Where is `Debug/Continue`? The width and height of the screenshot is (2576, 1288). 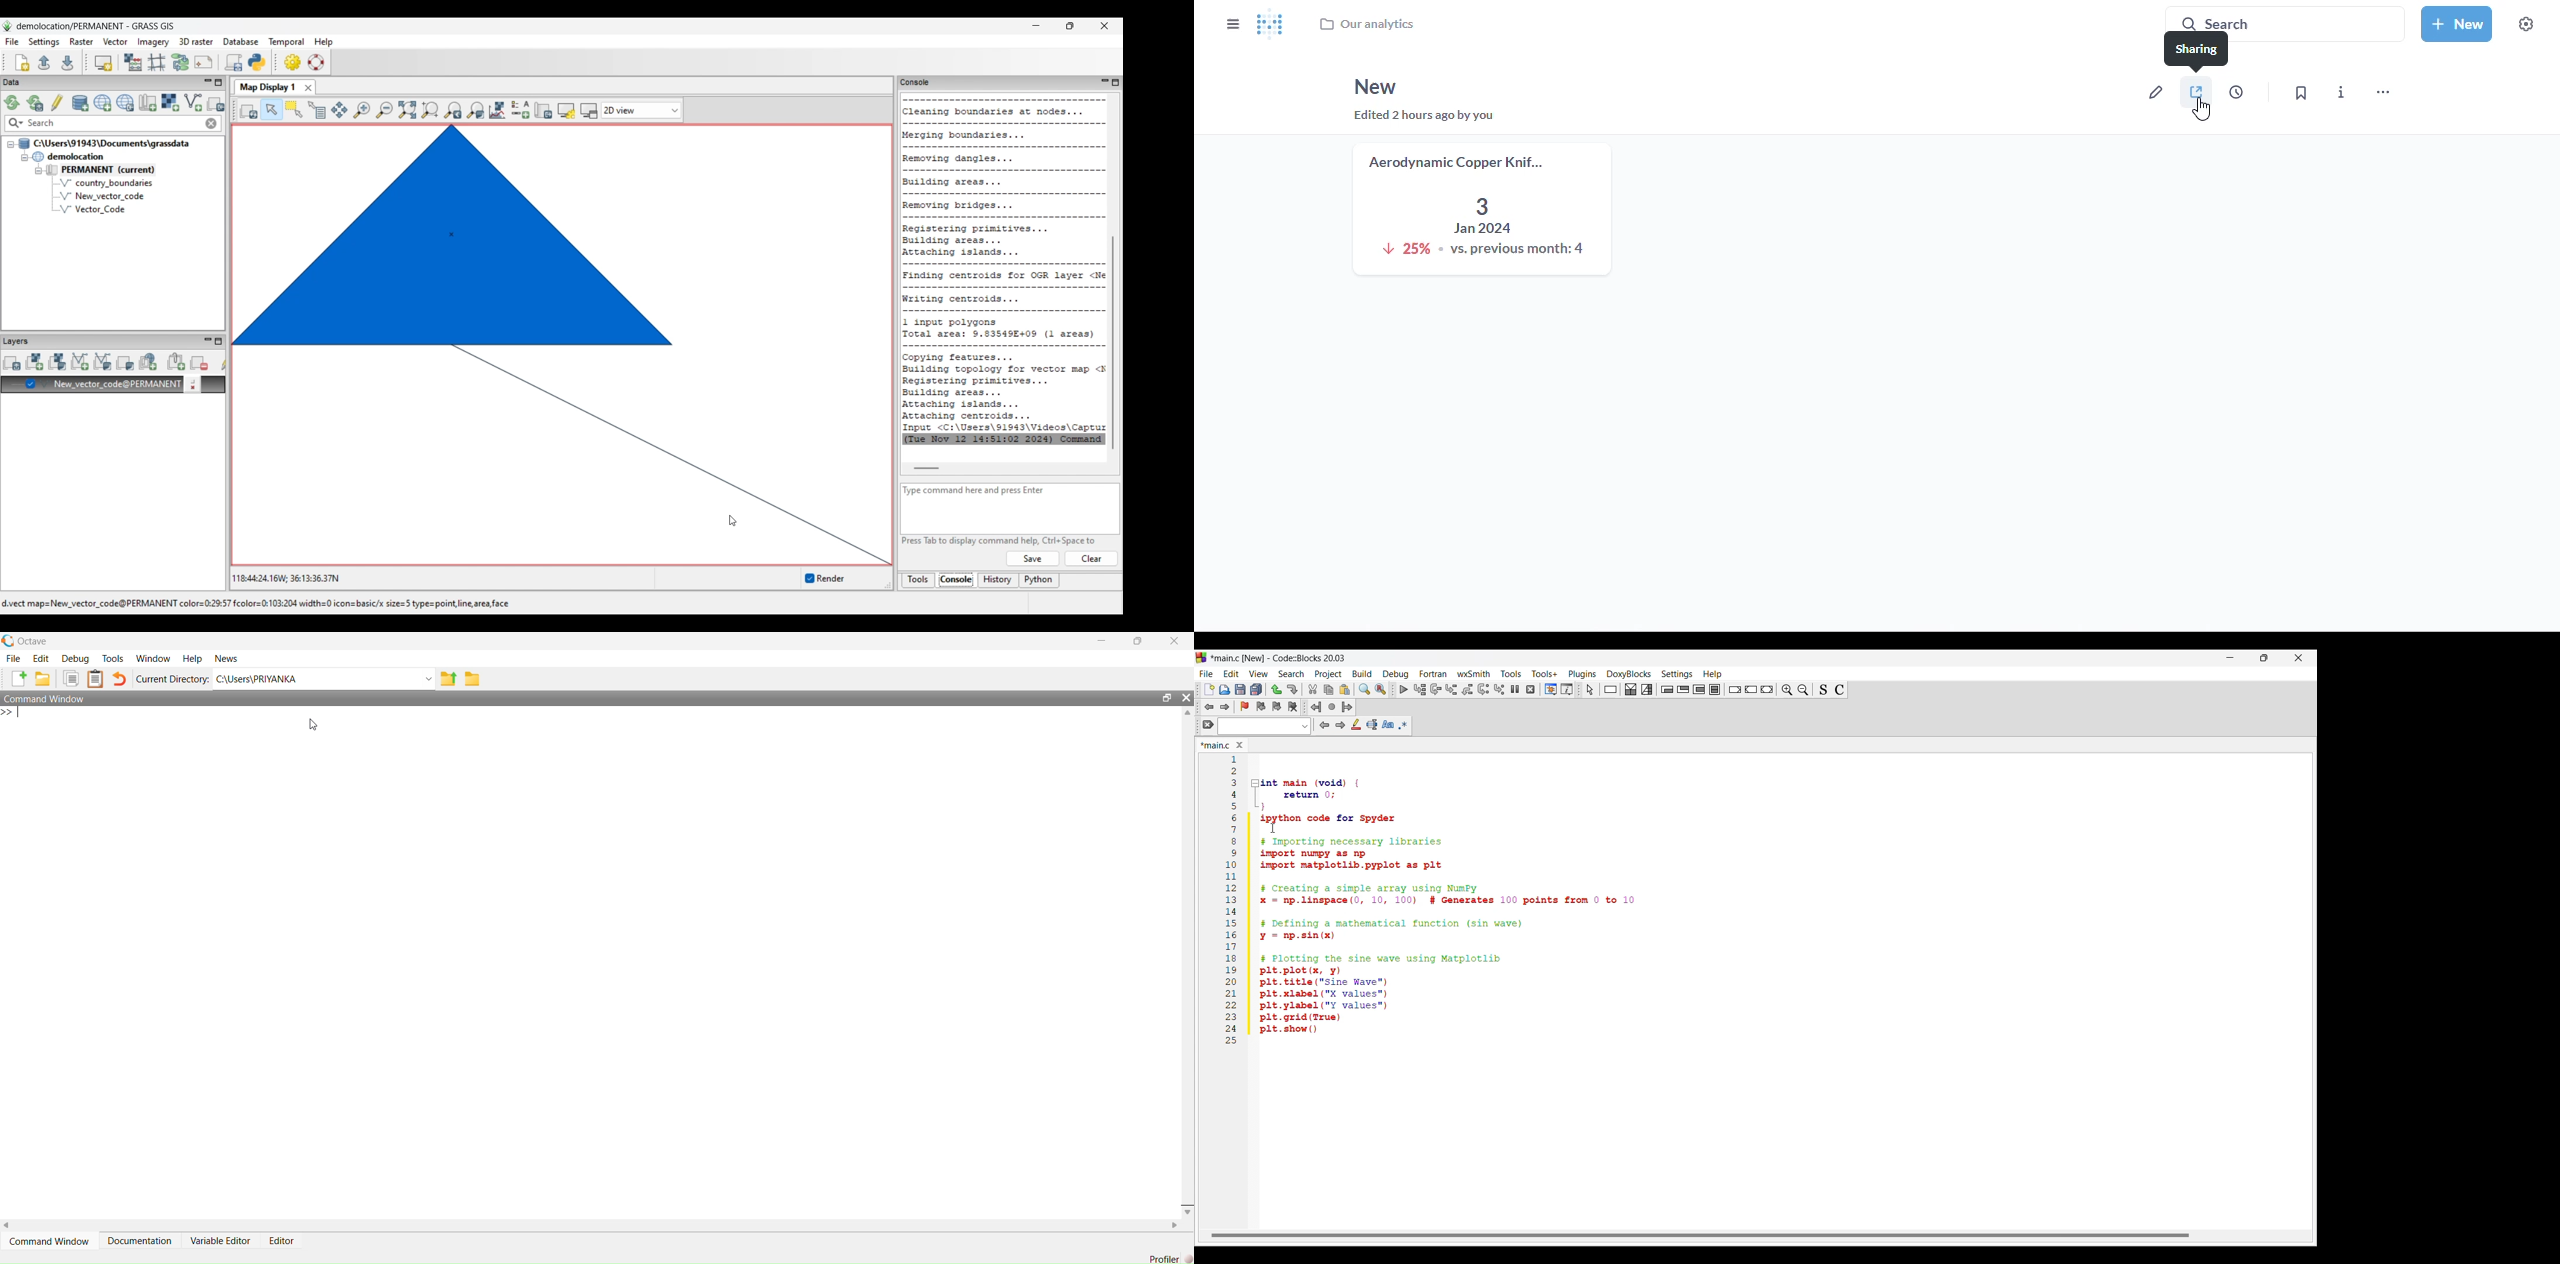
Debug/Continue is located at coordinates (1403, 689).